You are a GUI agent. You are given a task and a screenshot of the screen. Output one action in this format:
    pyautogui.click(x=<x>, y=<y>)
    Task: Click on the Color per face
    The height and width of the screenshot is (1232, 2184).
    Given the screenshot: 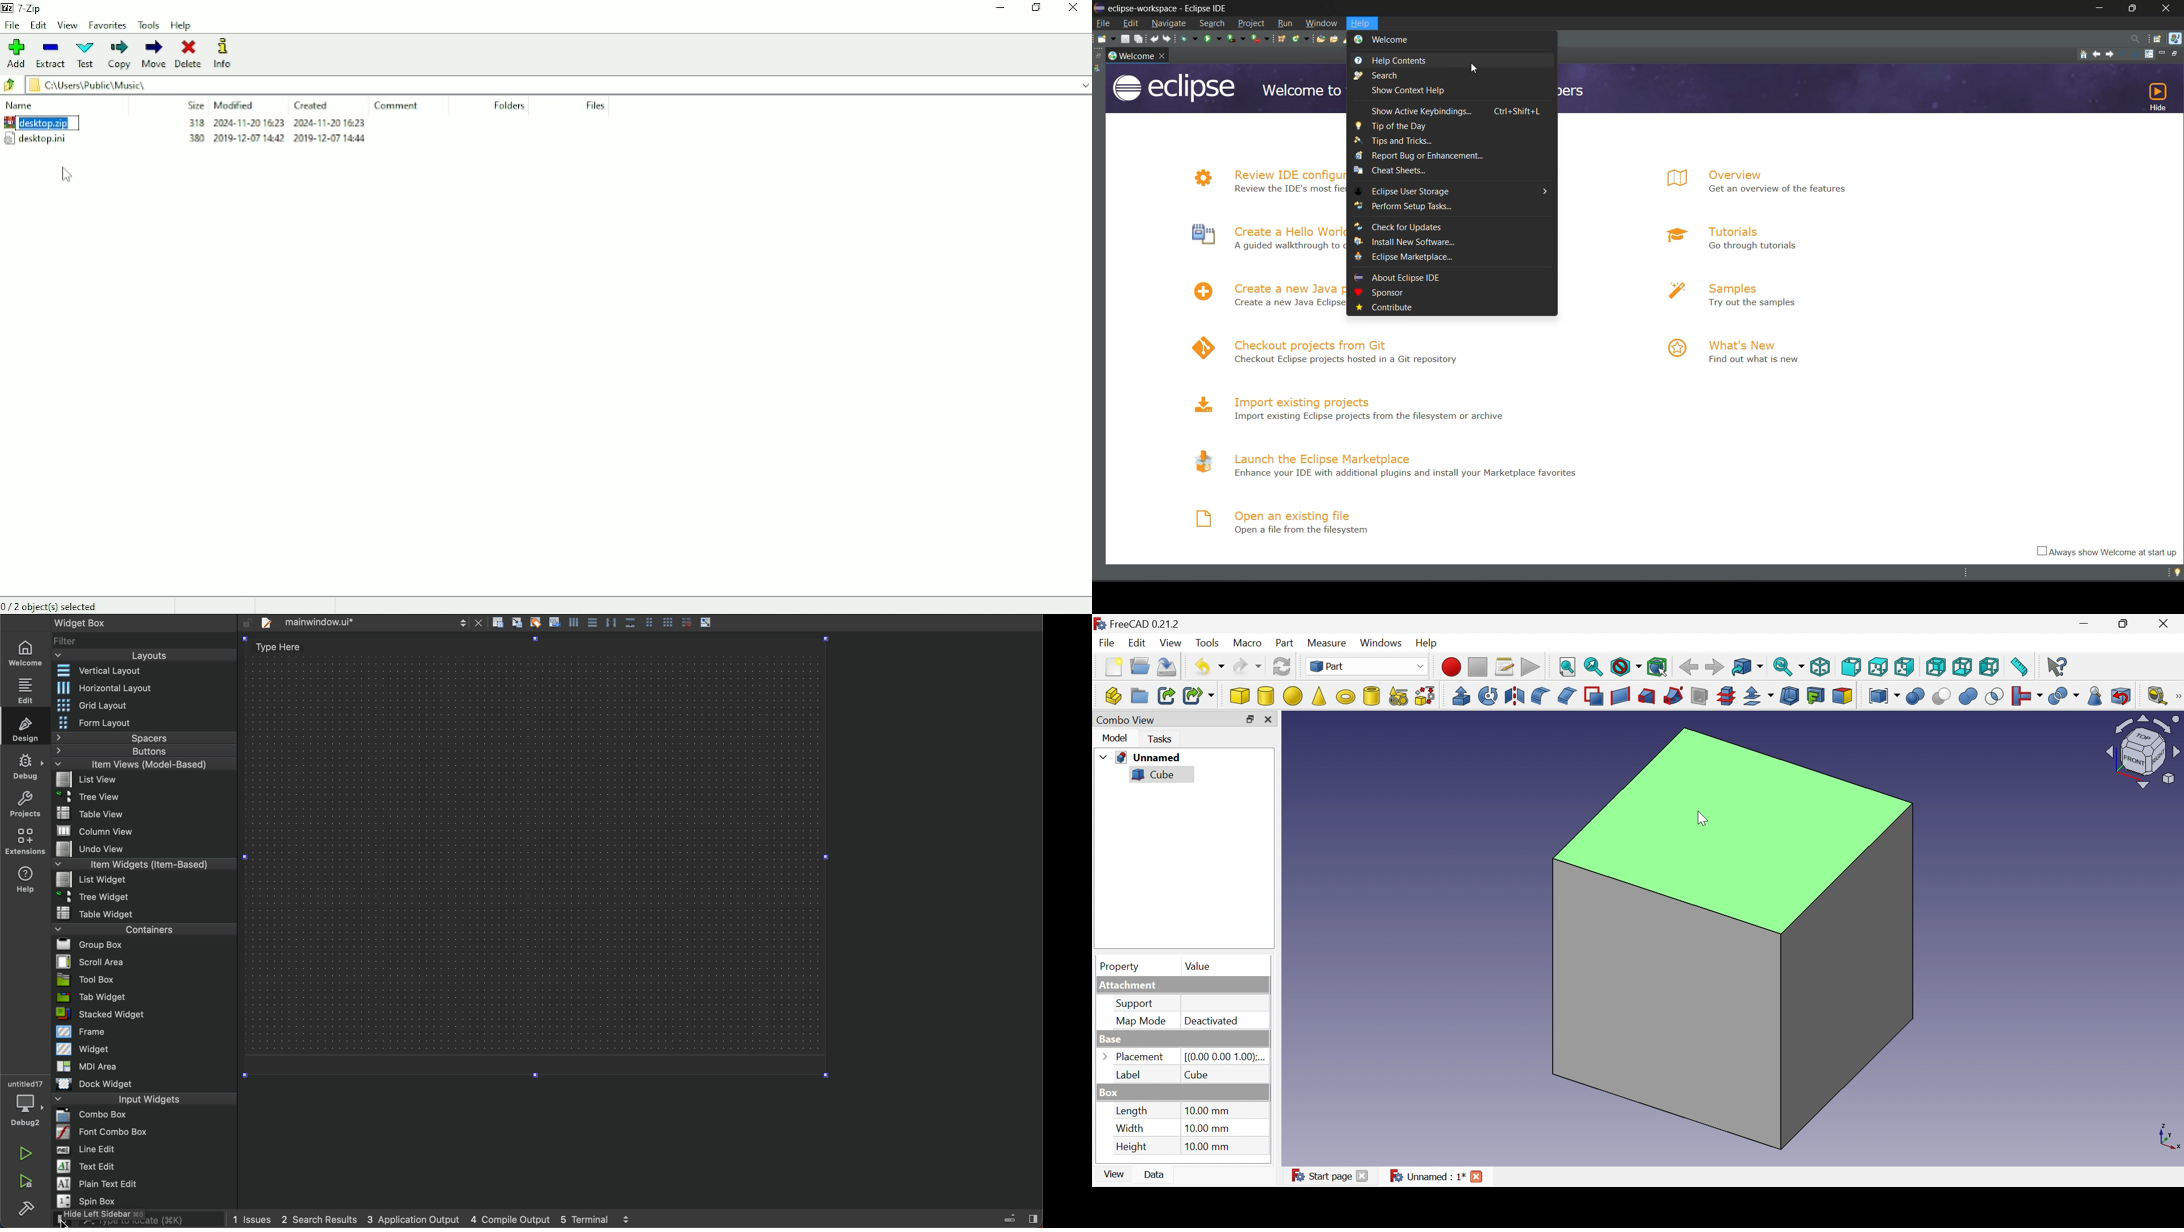 What is the action you would take?
    pyautogui.click(x=1844, y=696)
    